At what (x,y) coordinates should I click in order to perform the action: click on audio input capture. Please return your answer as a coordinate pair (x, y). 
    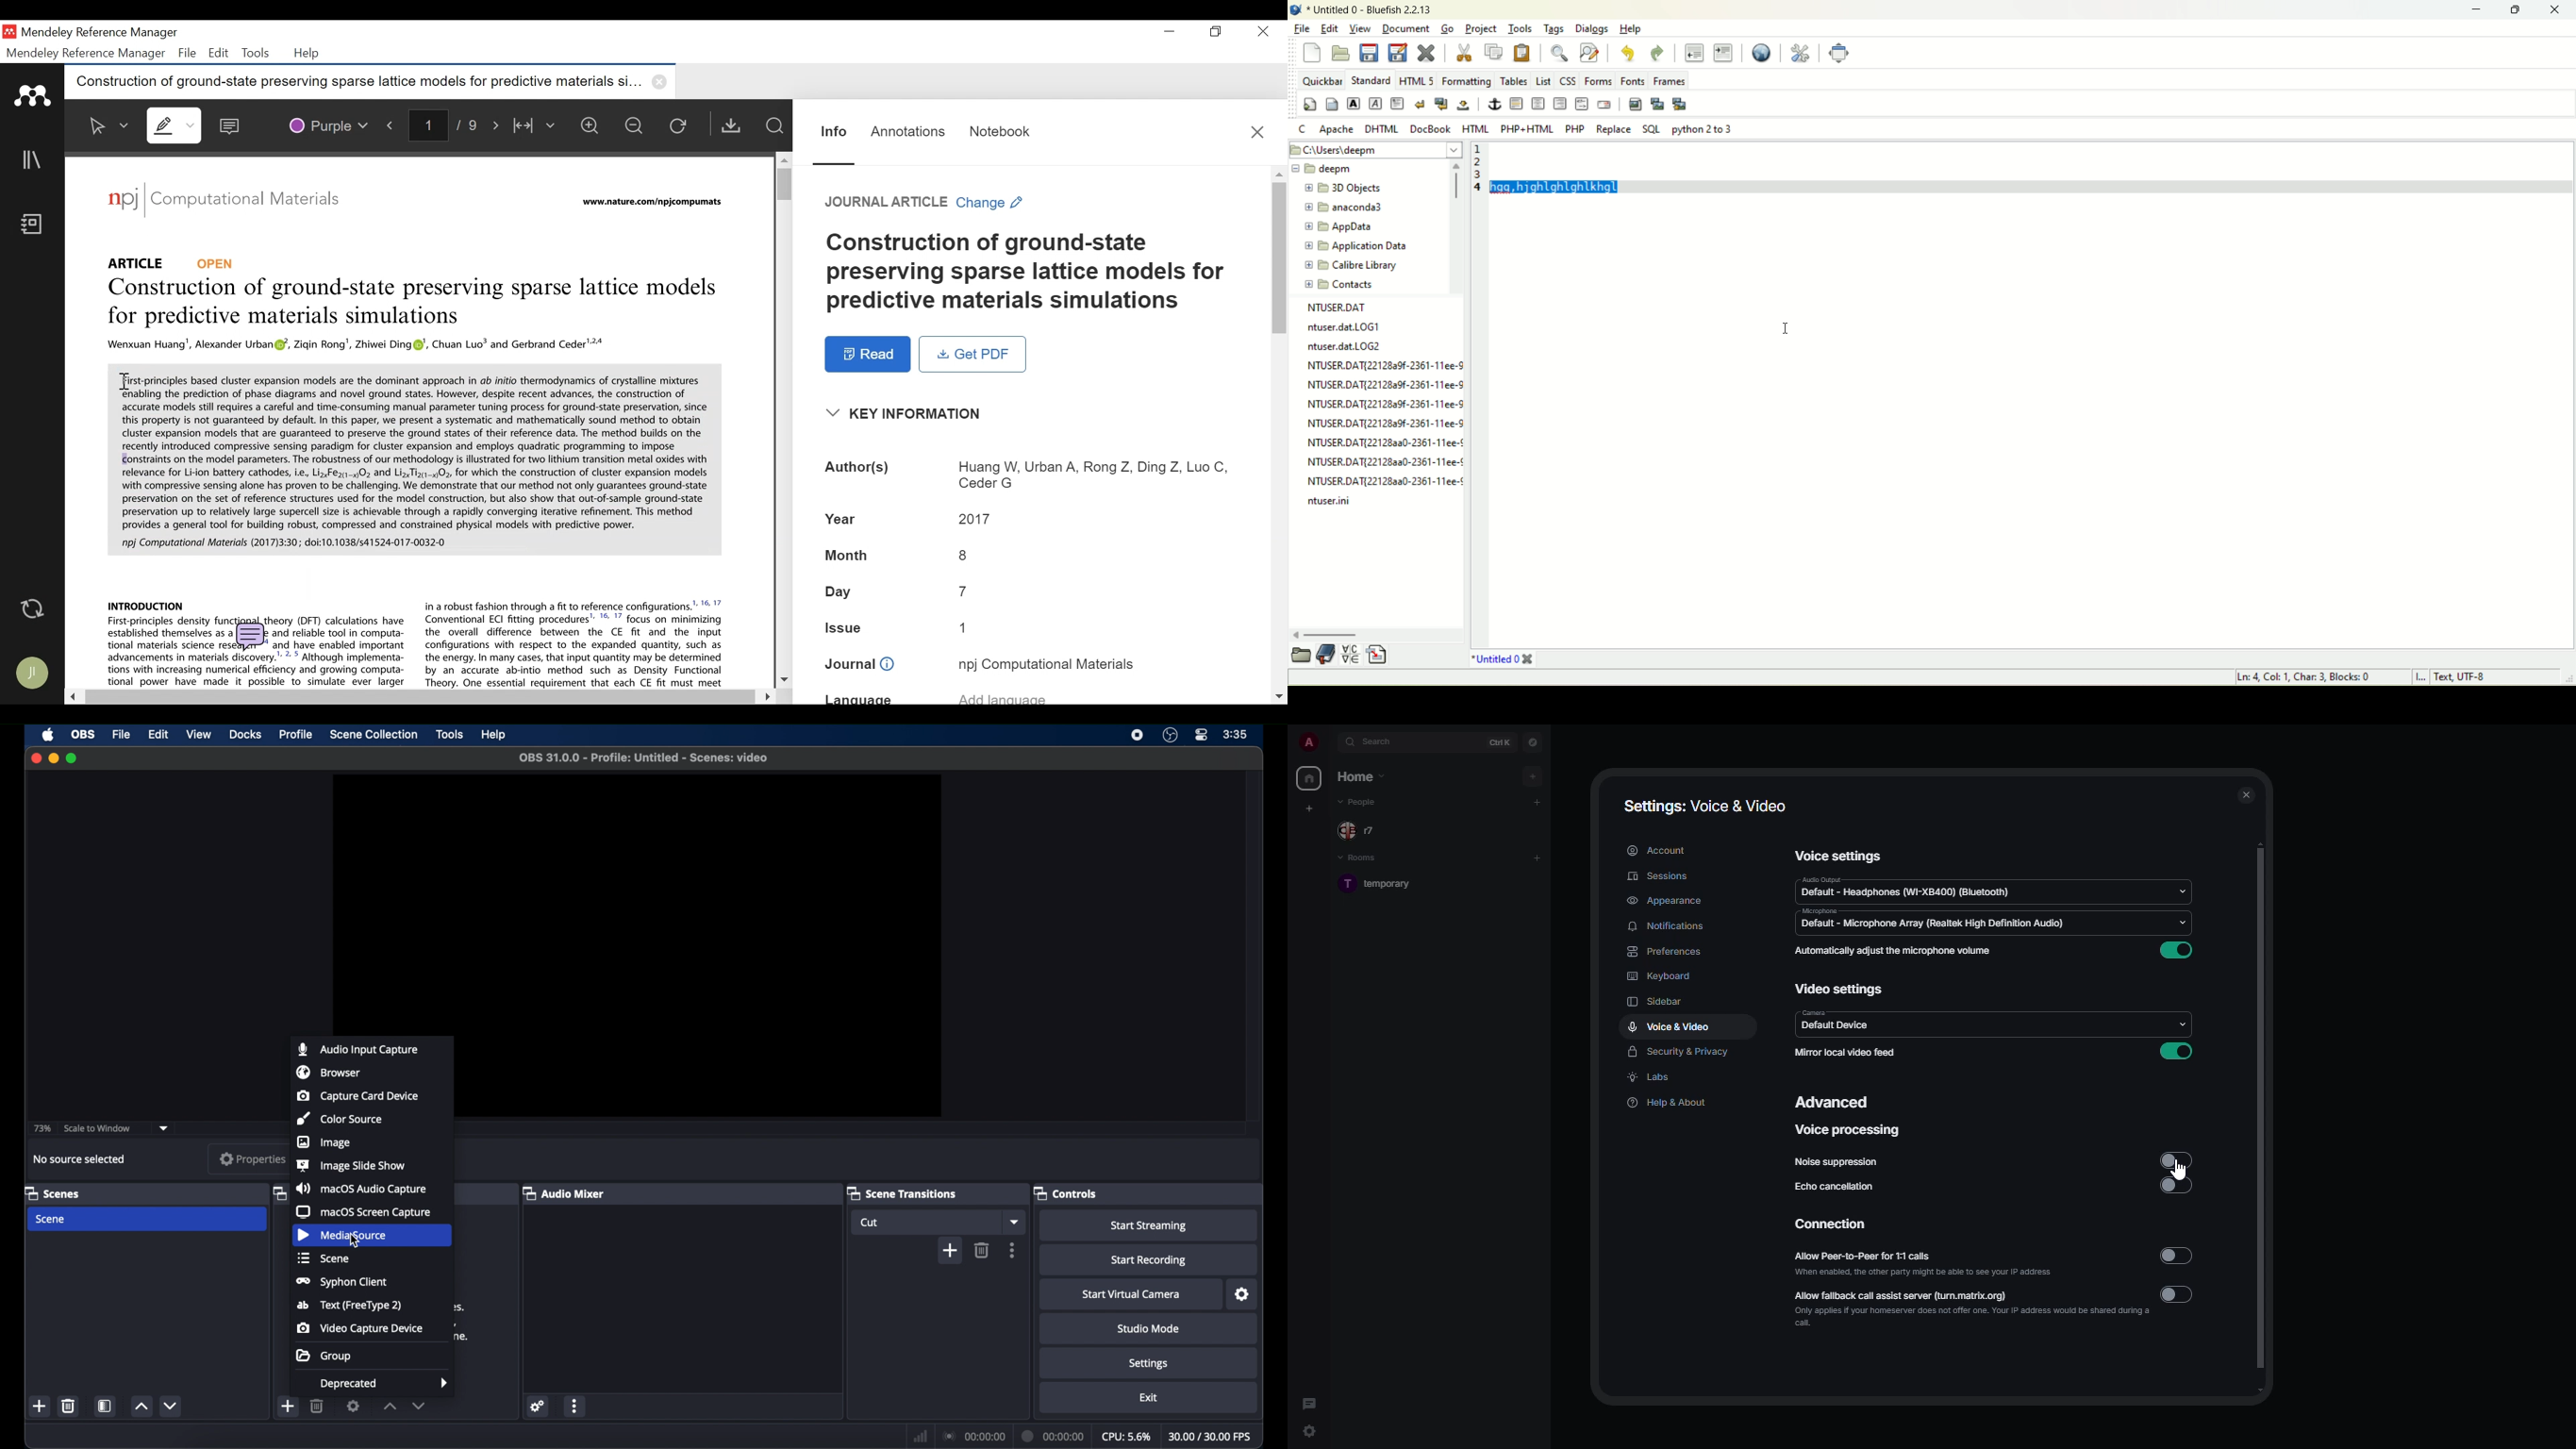
    Looking at the image, I should click on (355, 1049).